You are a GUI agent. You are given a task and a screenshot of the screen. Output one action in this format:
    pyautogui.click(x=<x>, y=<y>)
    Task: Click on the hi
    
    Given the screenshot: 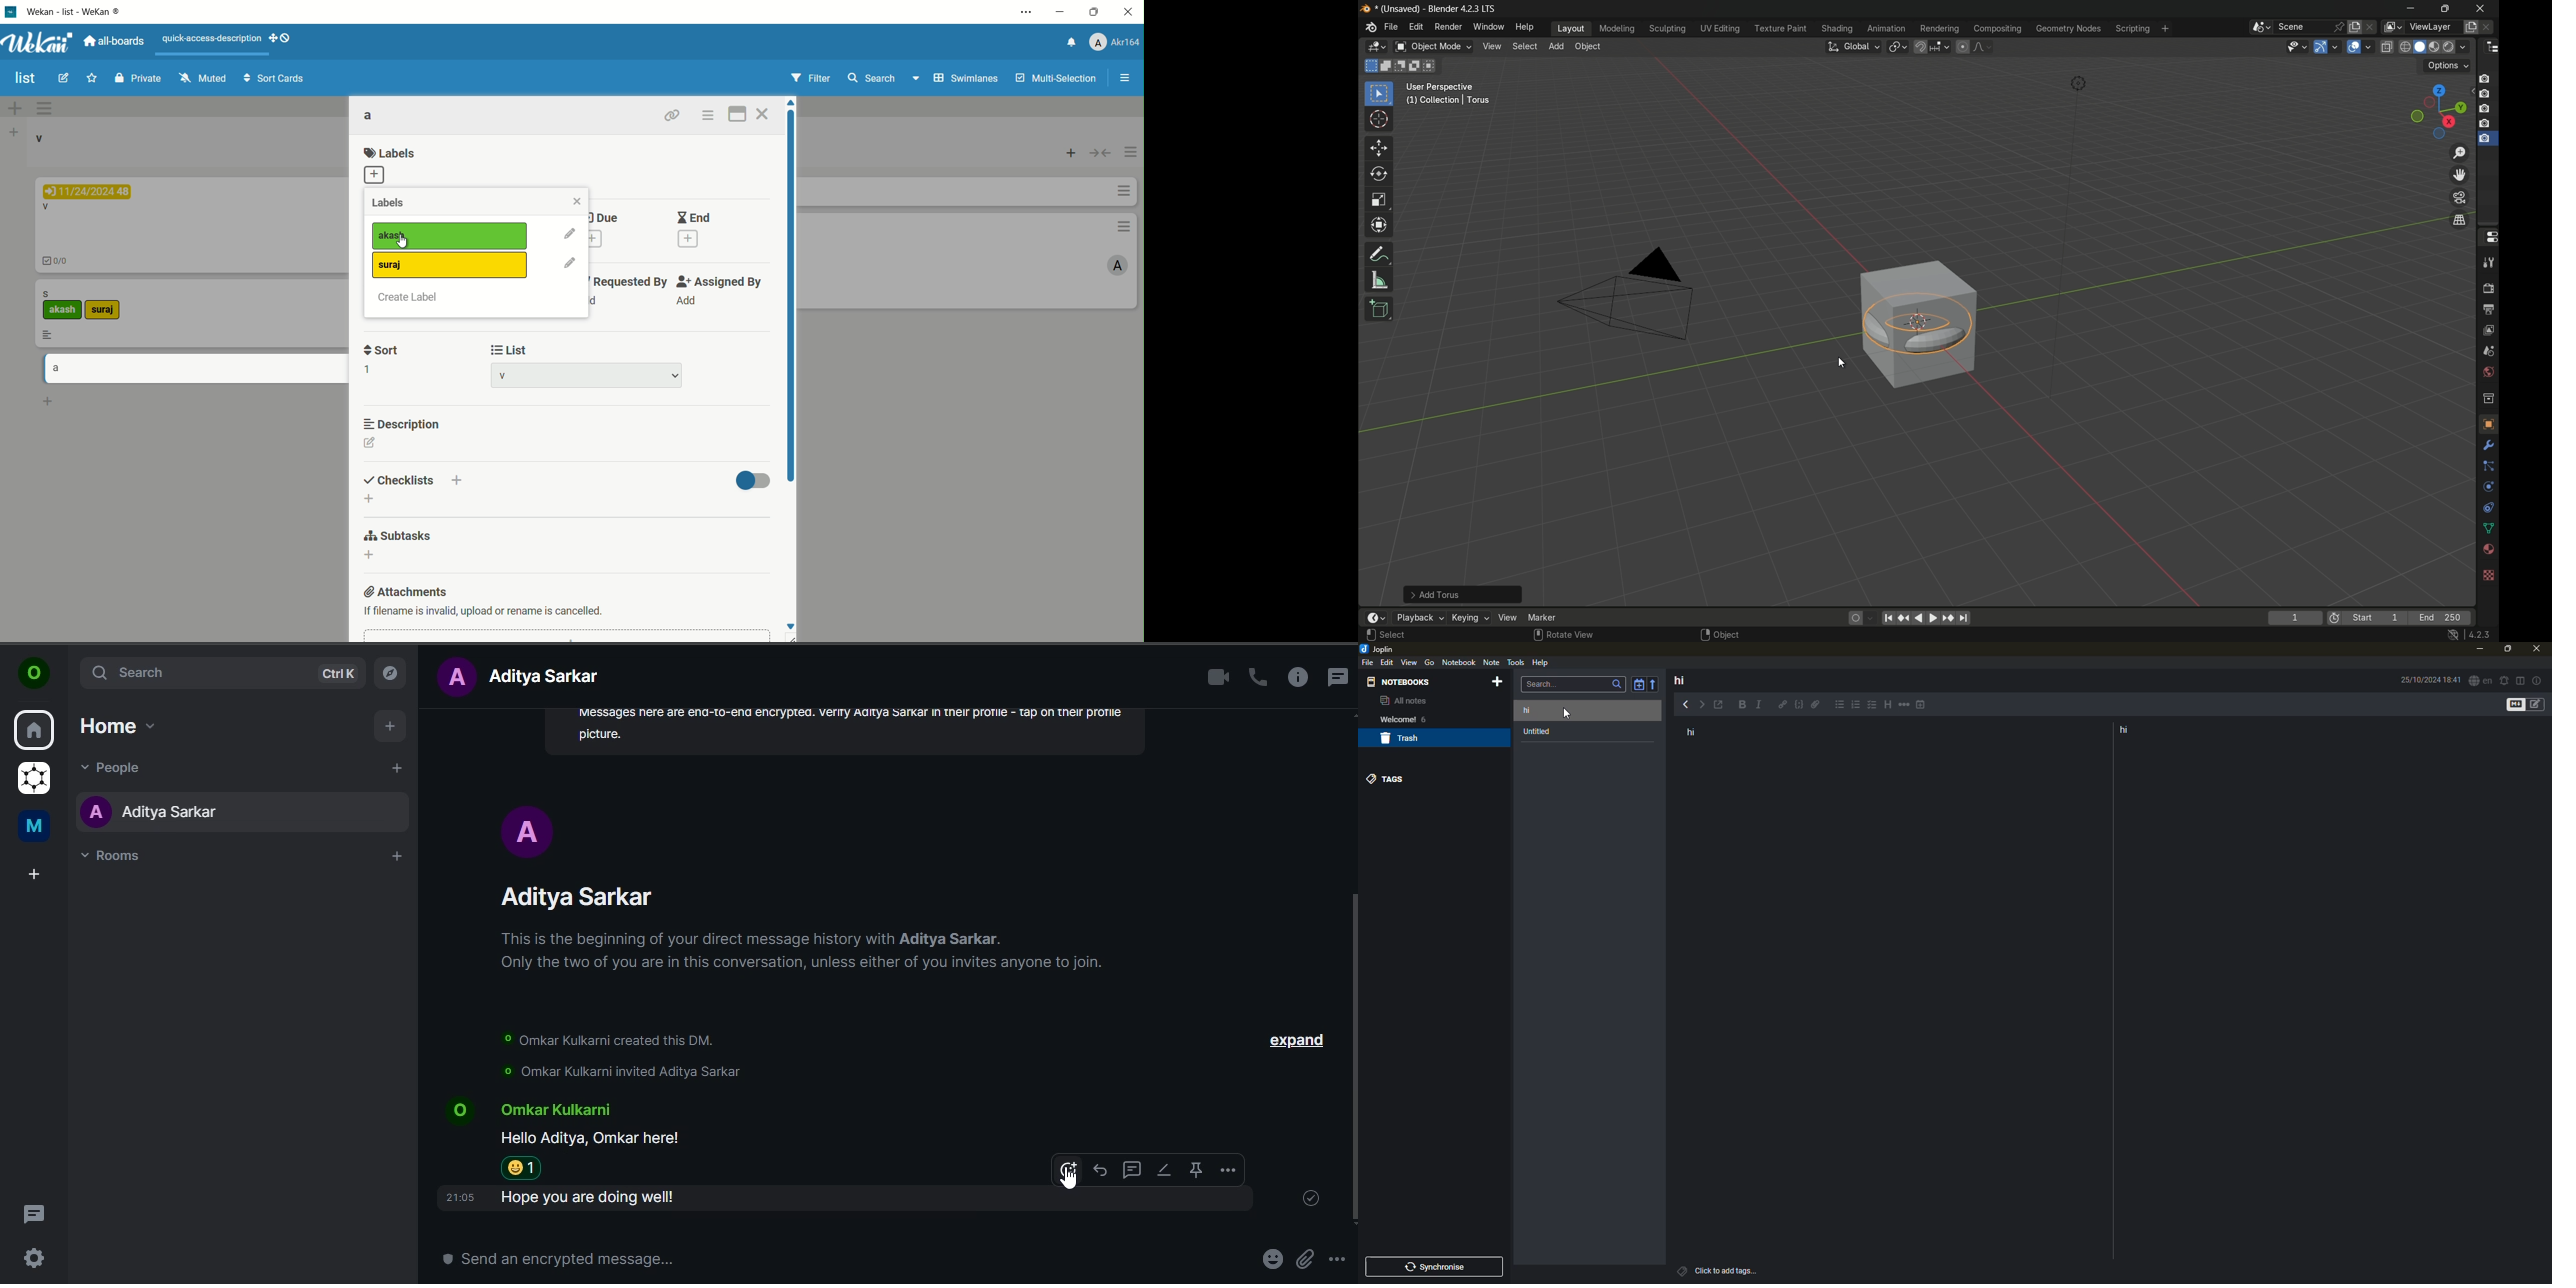 What is the action you would take?
    pyautogui.click(x=1696, y=733)
    